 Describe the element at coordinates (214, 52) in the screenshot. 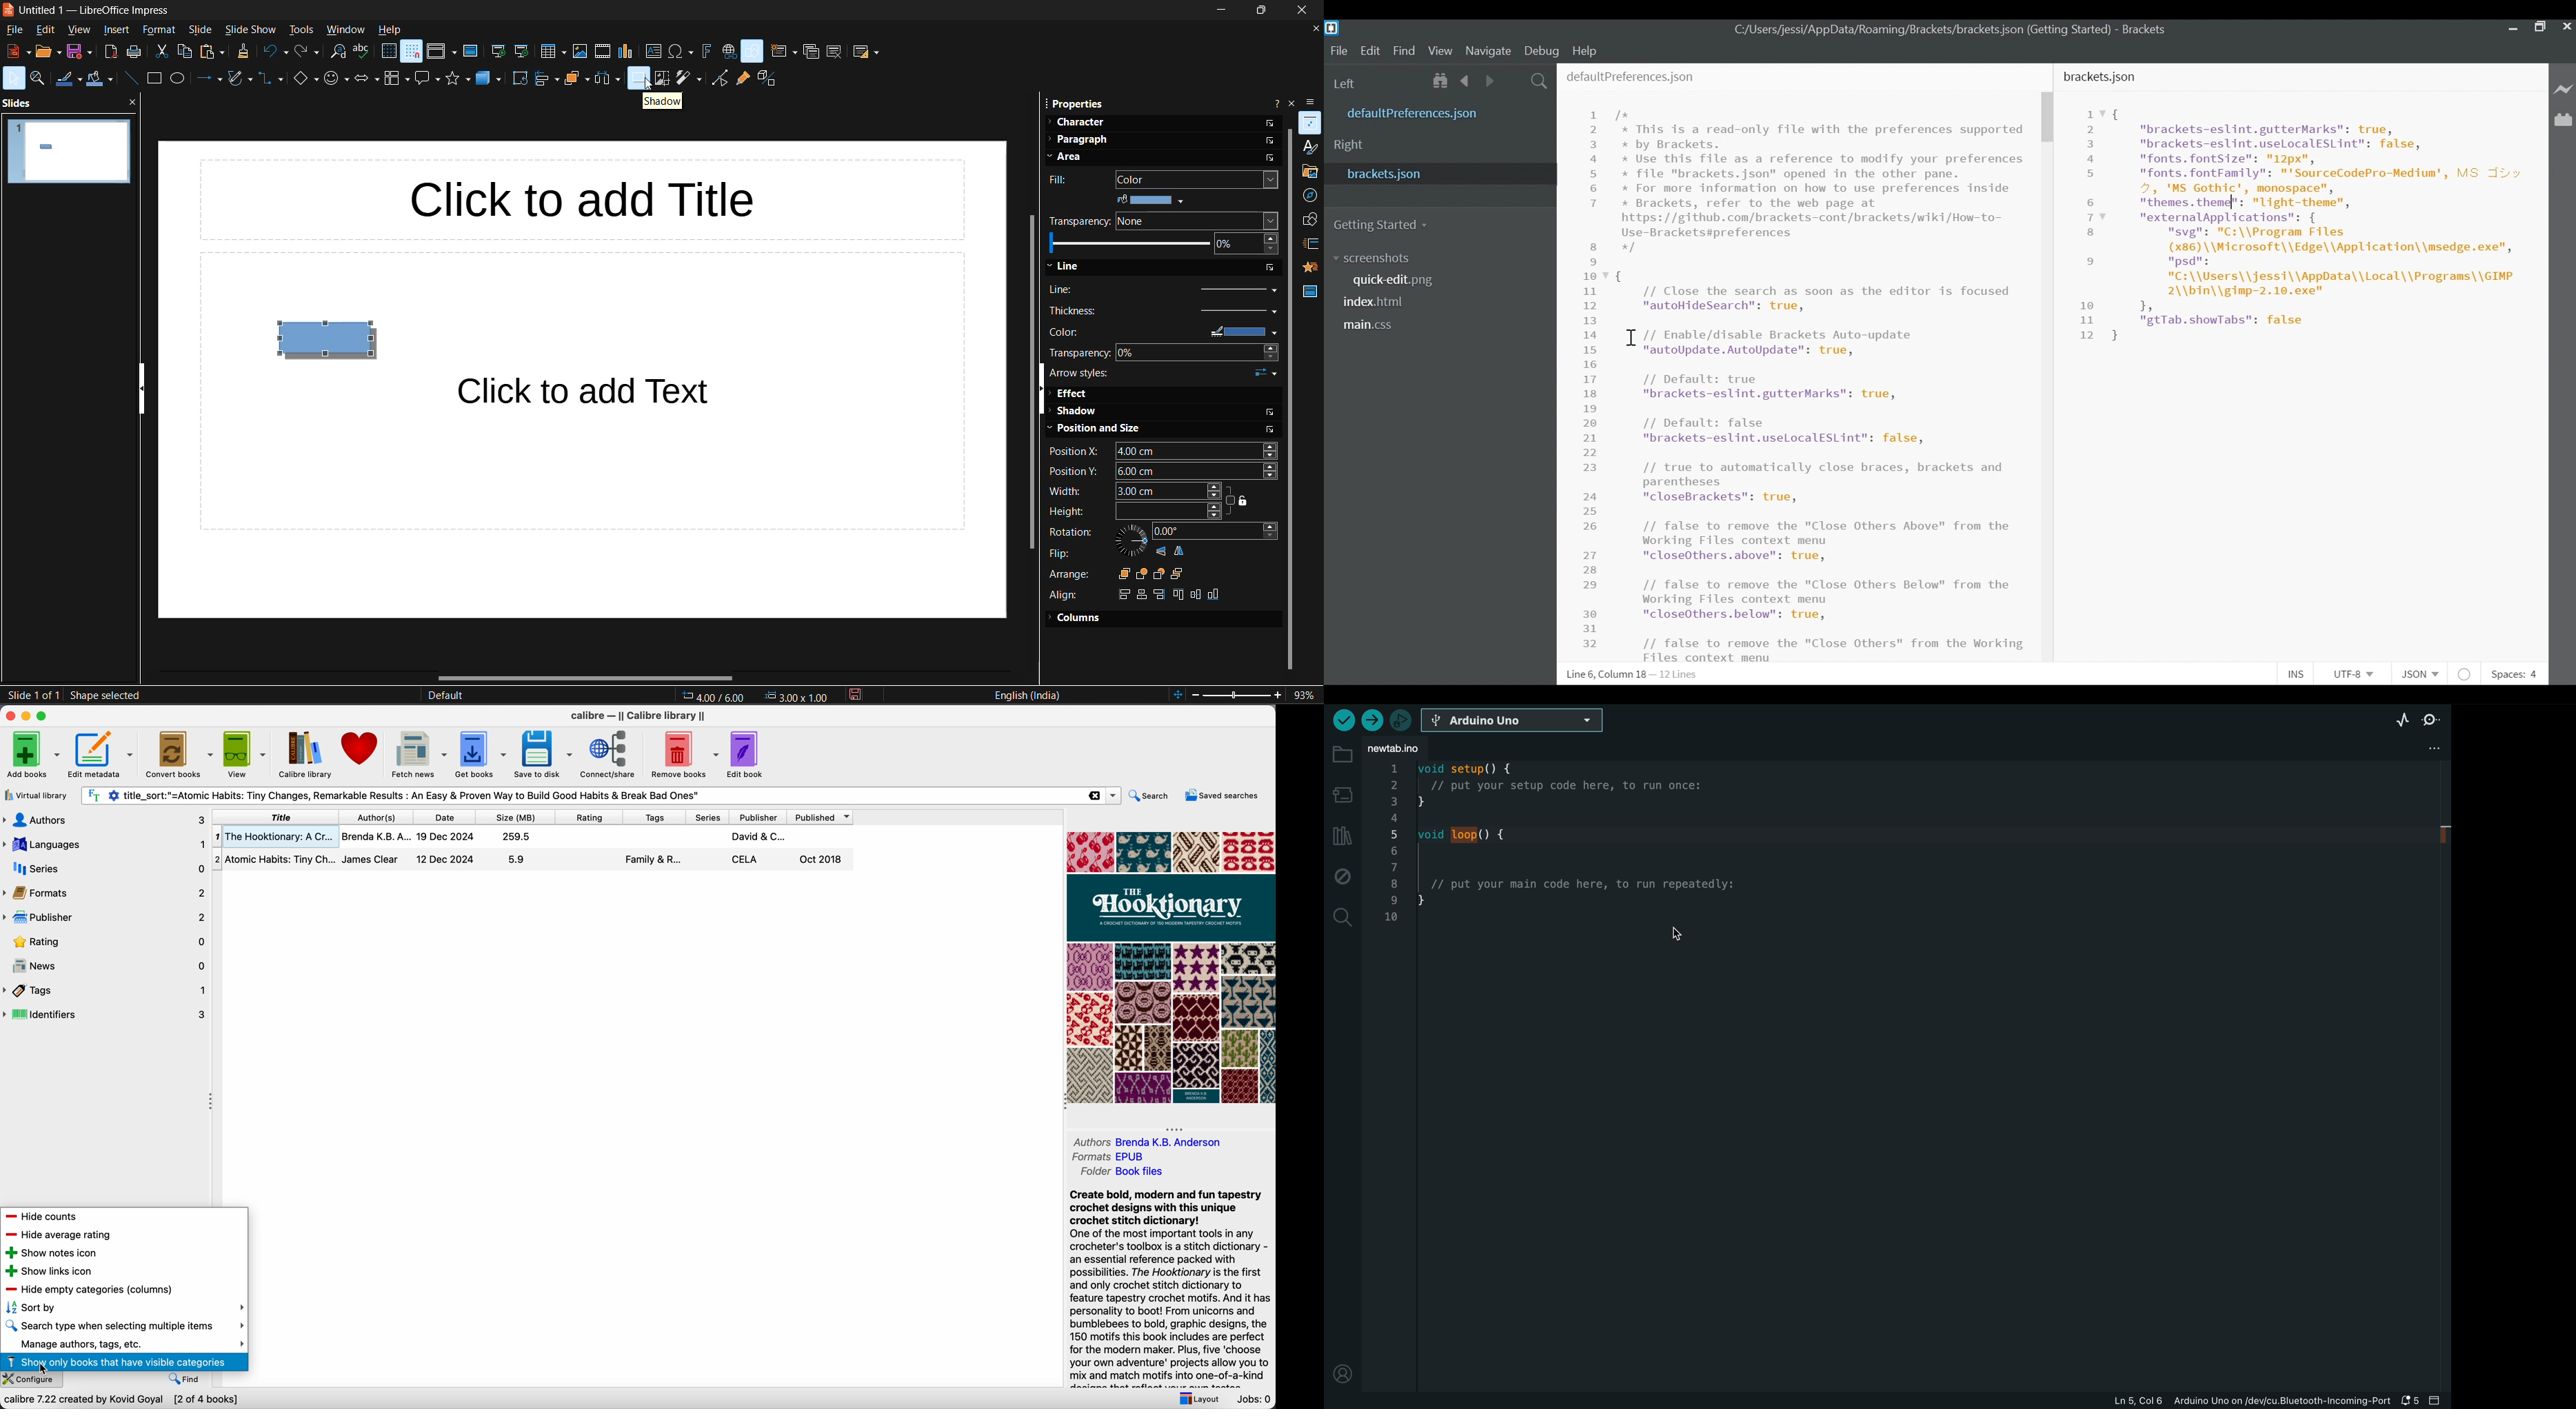

I see `paste` at that location.